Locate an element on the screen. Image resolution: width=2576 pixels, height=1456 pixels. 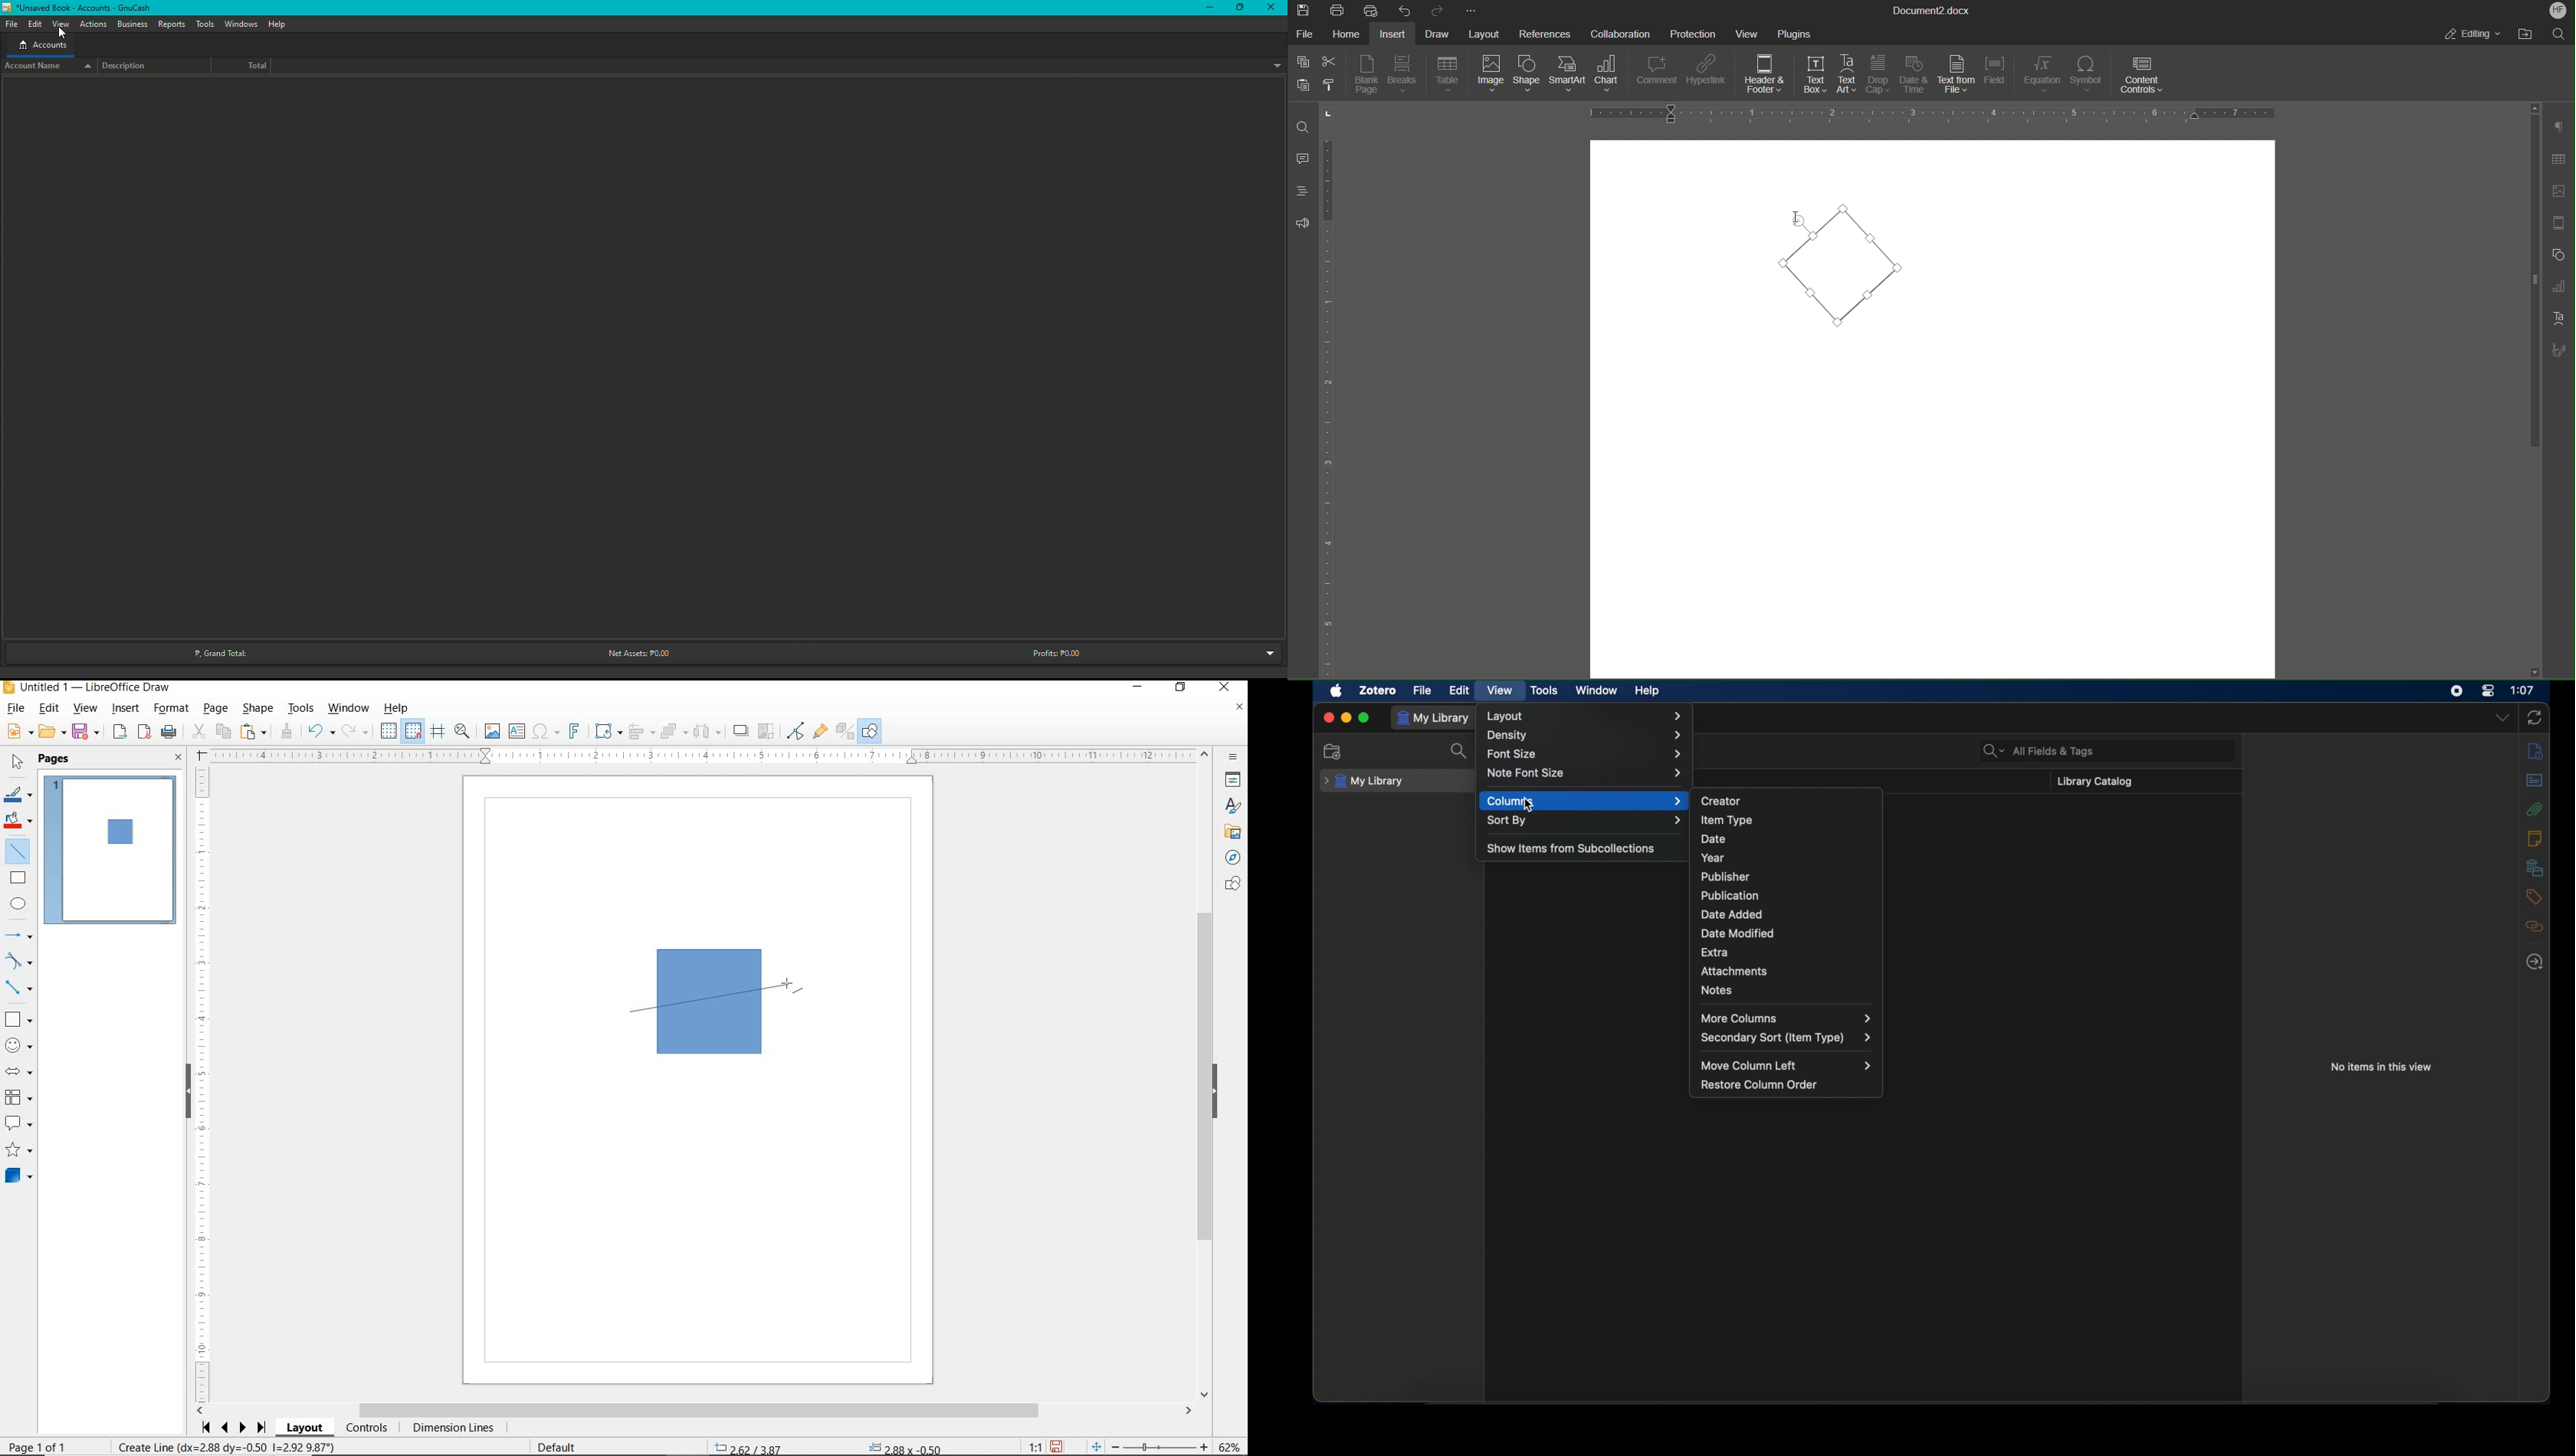
Collaboration is located at coordinates (1618, 32).